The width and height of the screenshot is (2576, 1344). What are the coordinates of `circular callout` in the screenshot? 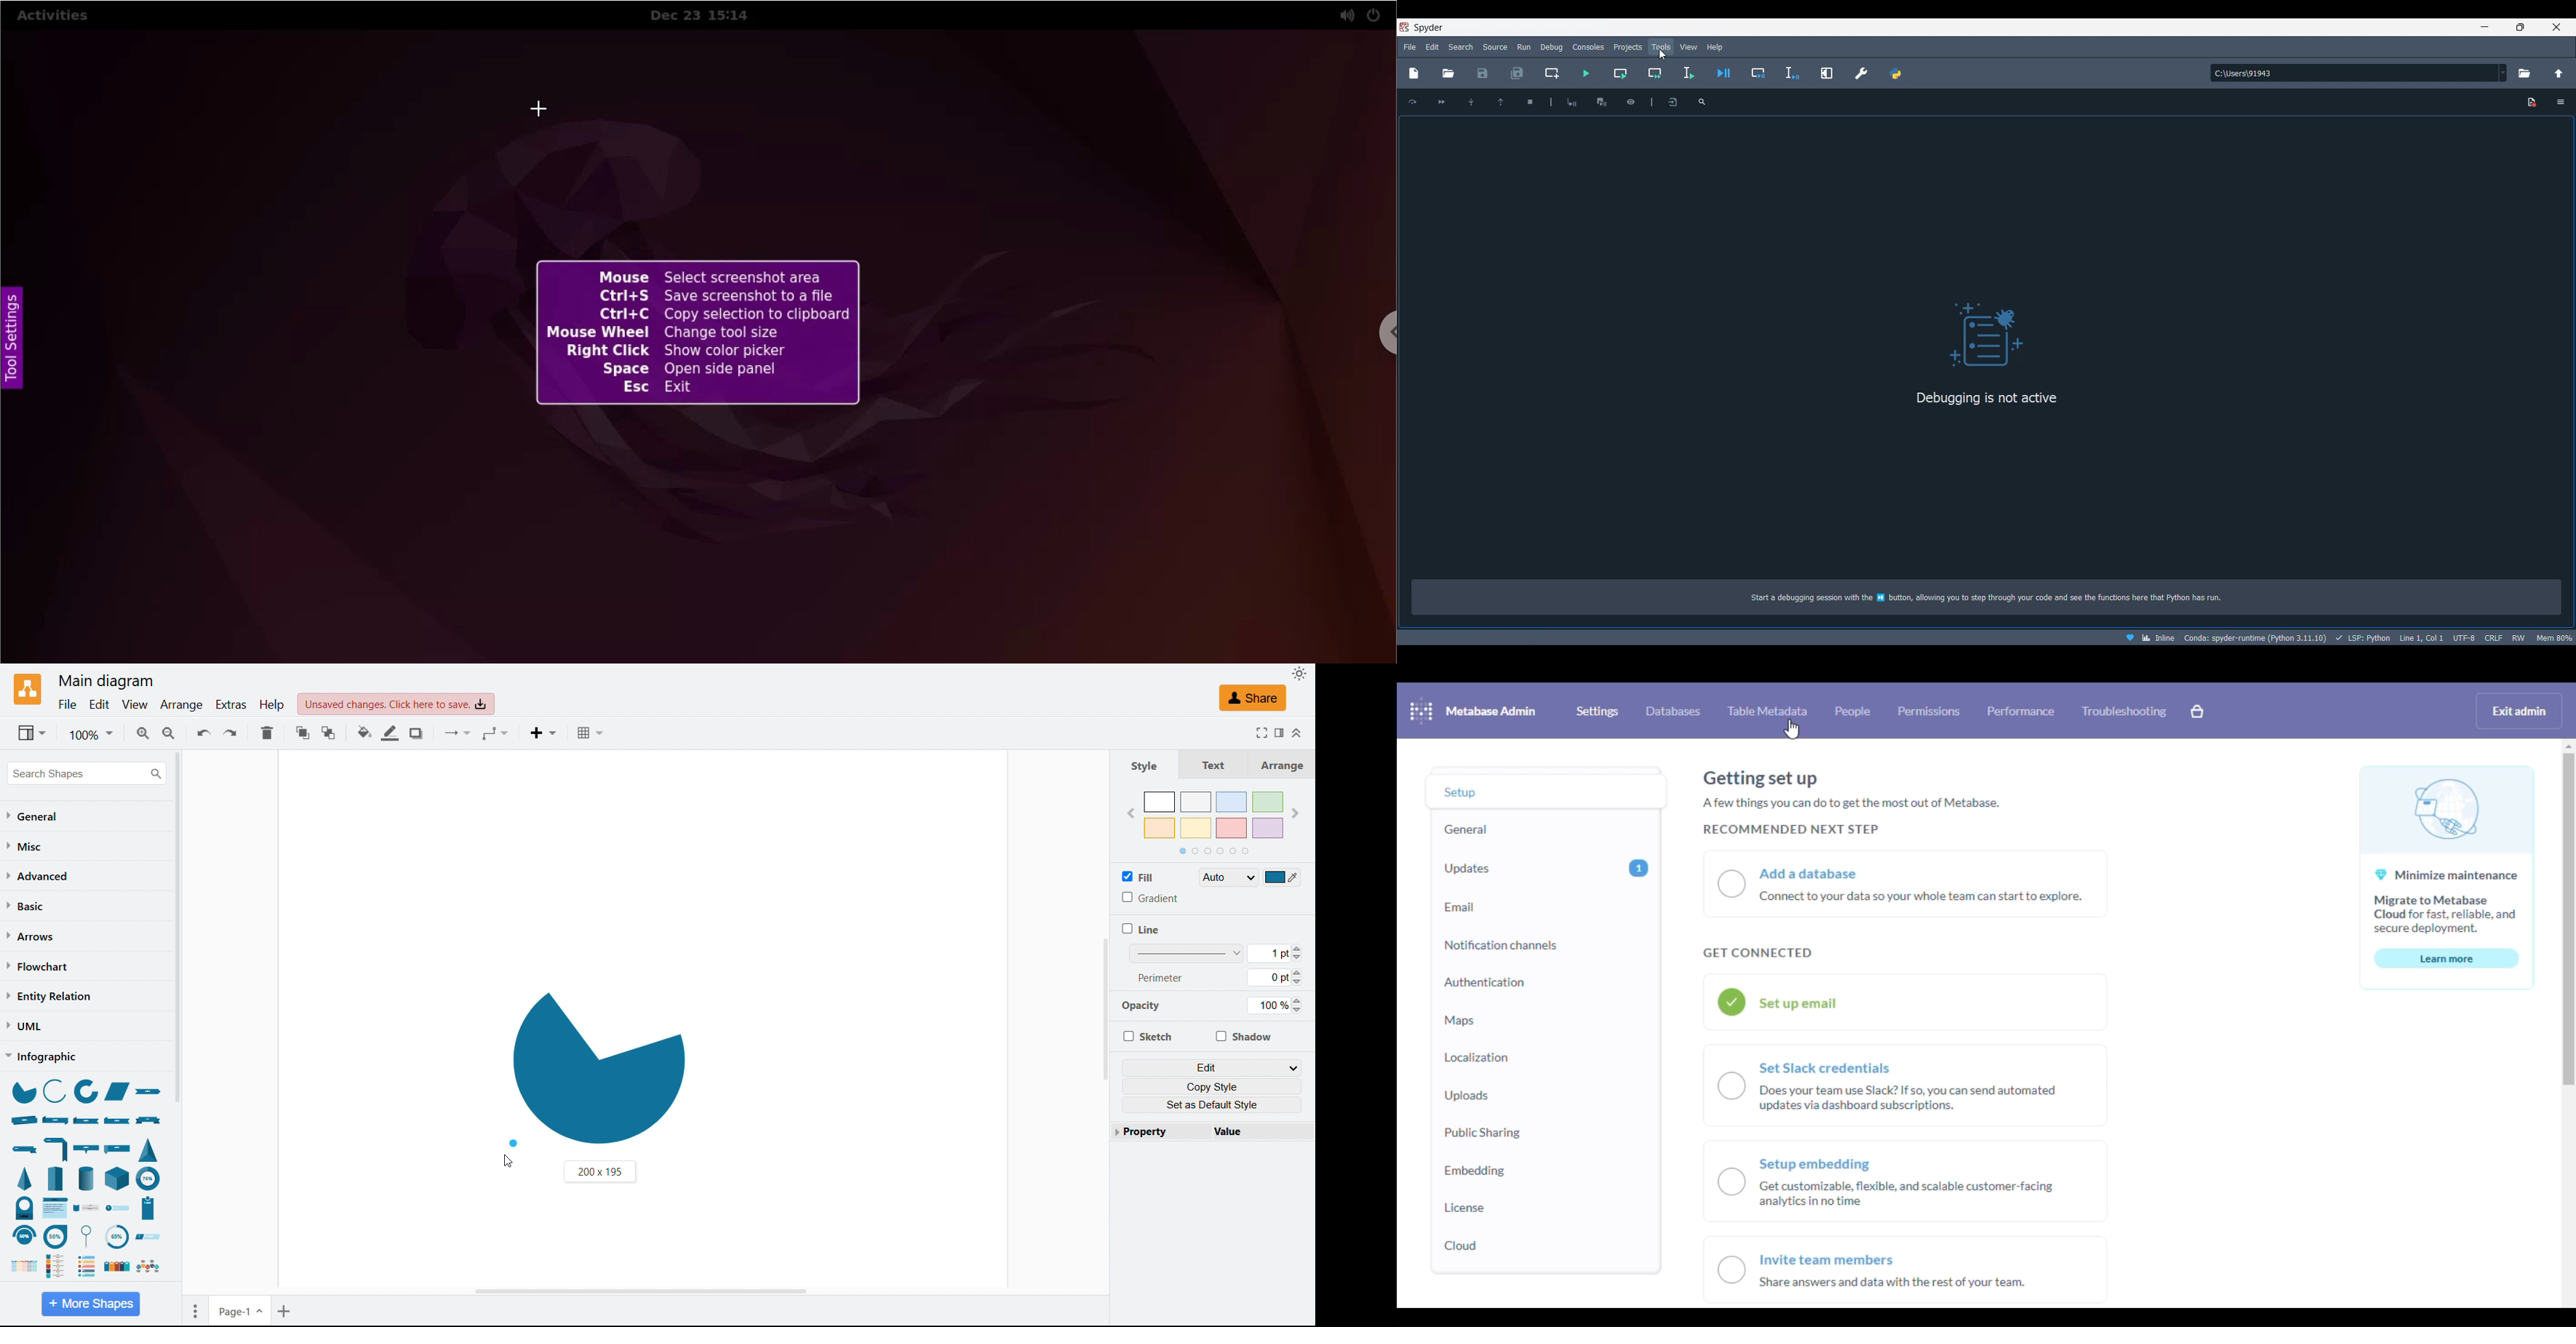 It's located at (56, 1236).